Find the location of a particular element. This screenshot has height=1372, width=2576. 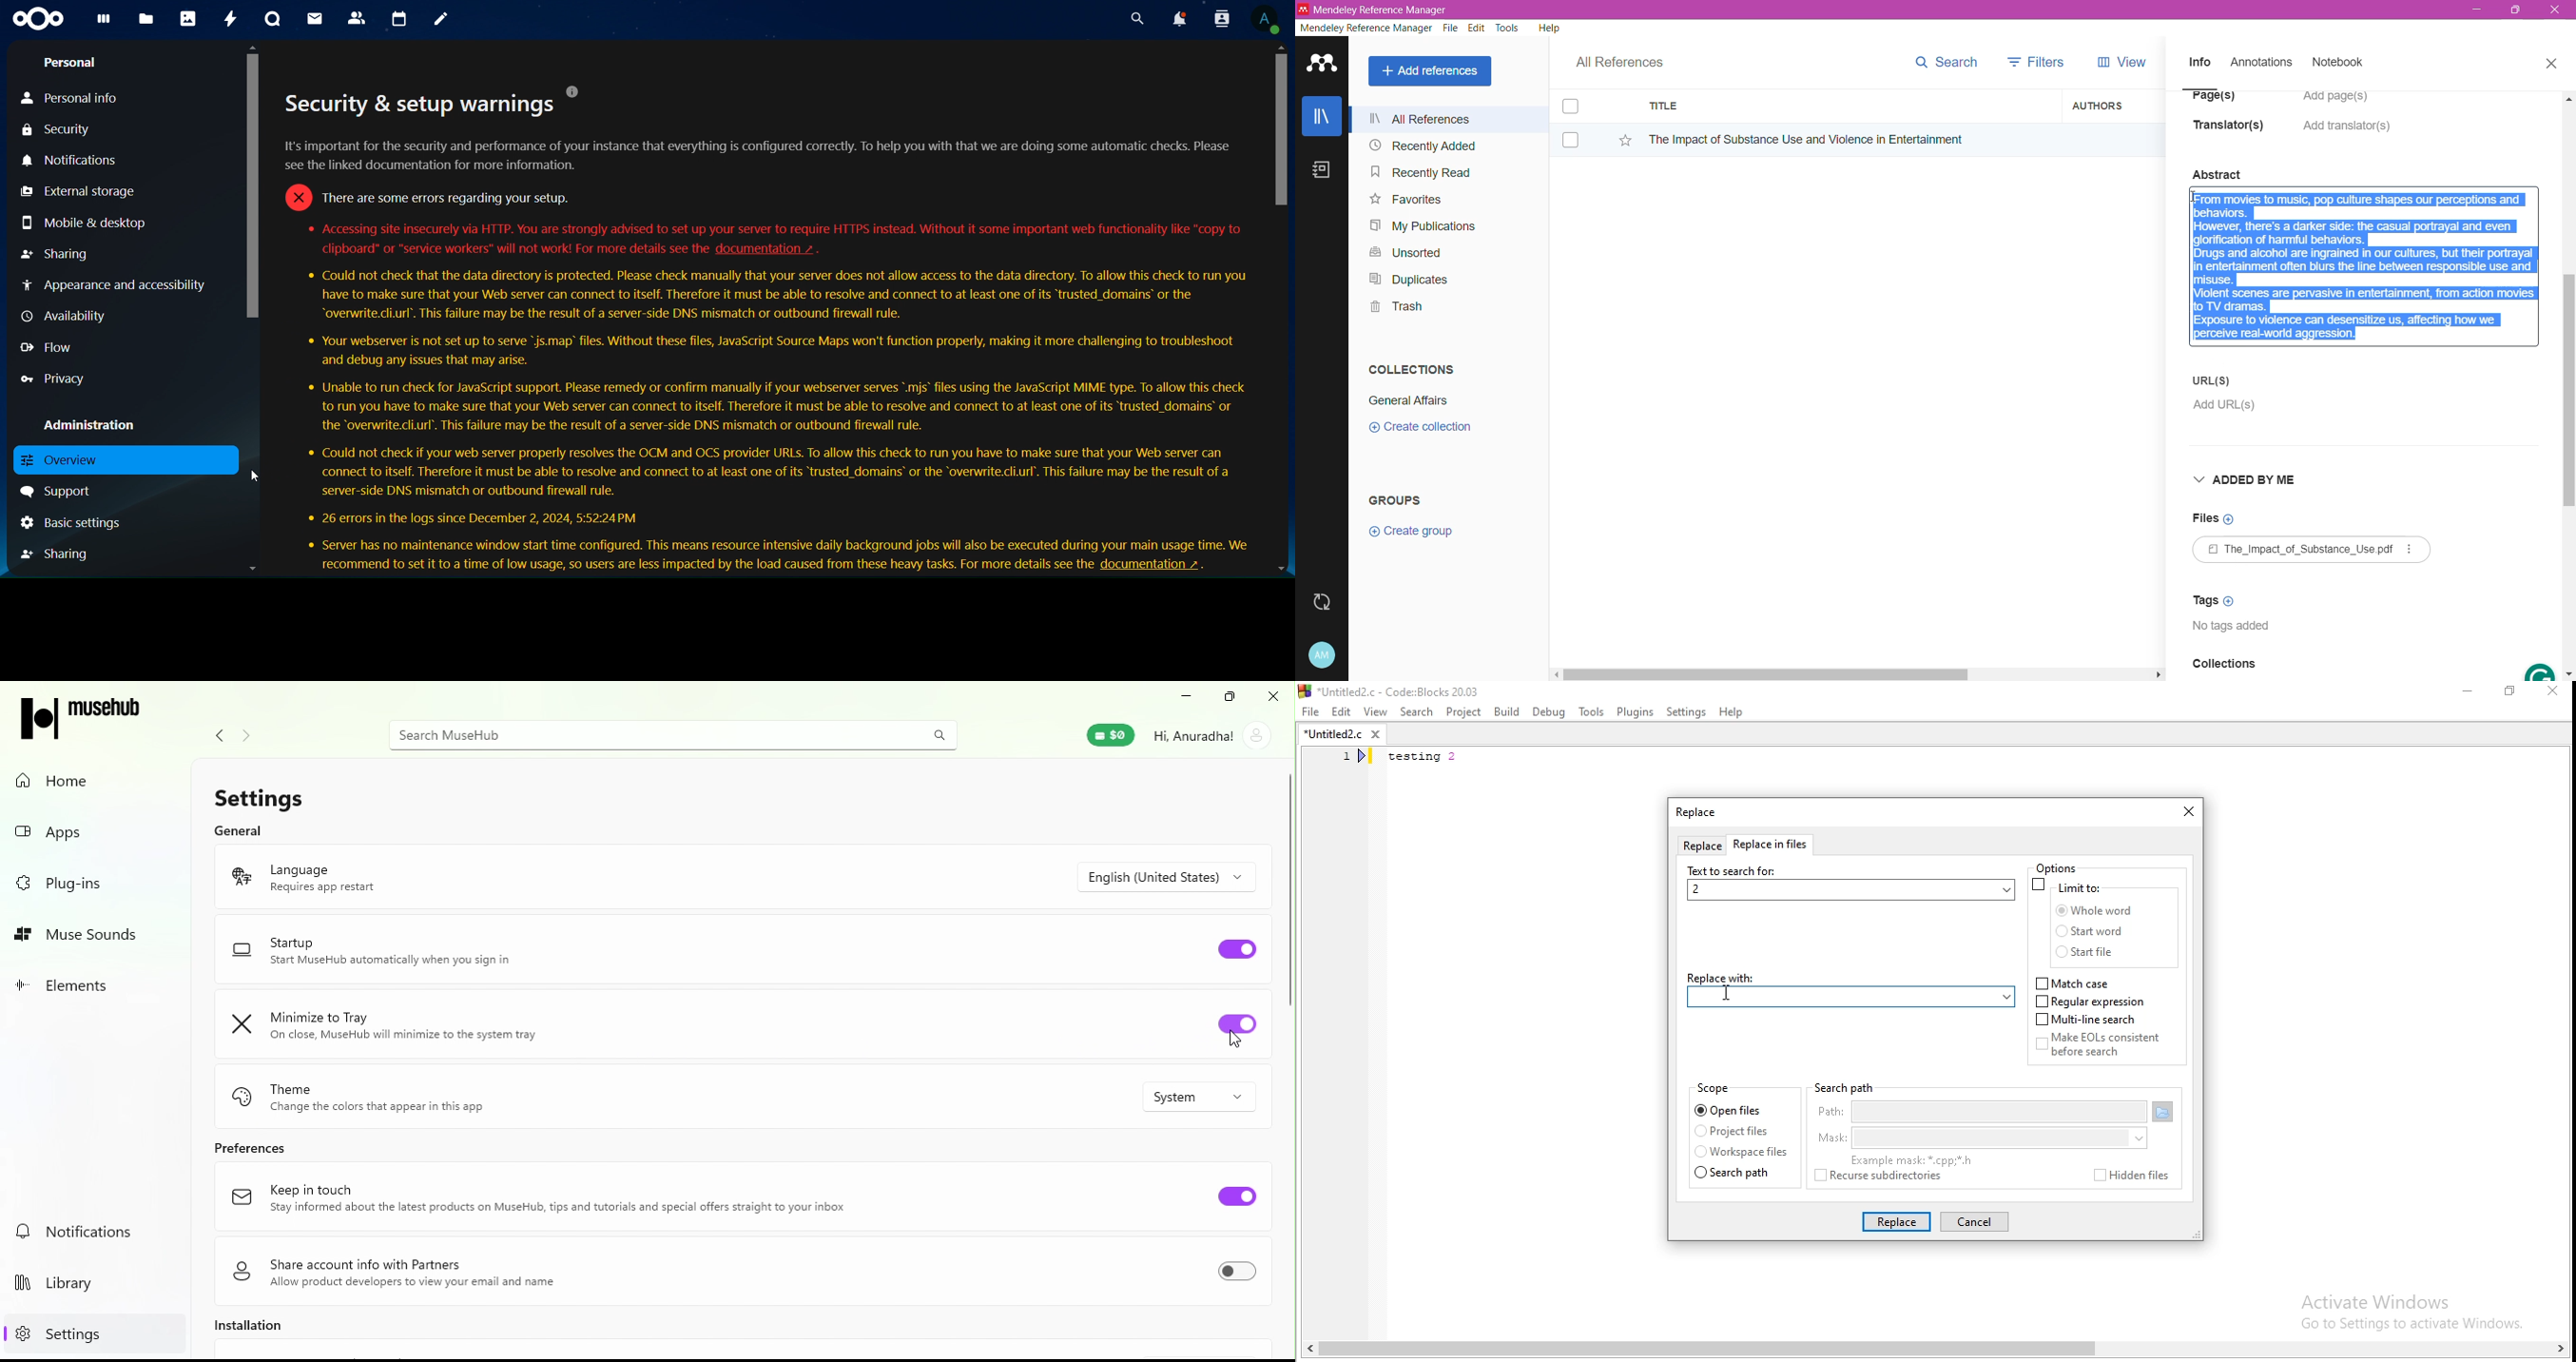

open folder is located at coordinates (2164, 1112).